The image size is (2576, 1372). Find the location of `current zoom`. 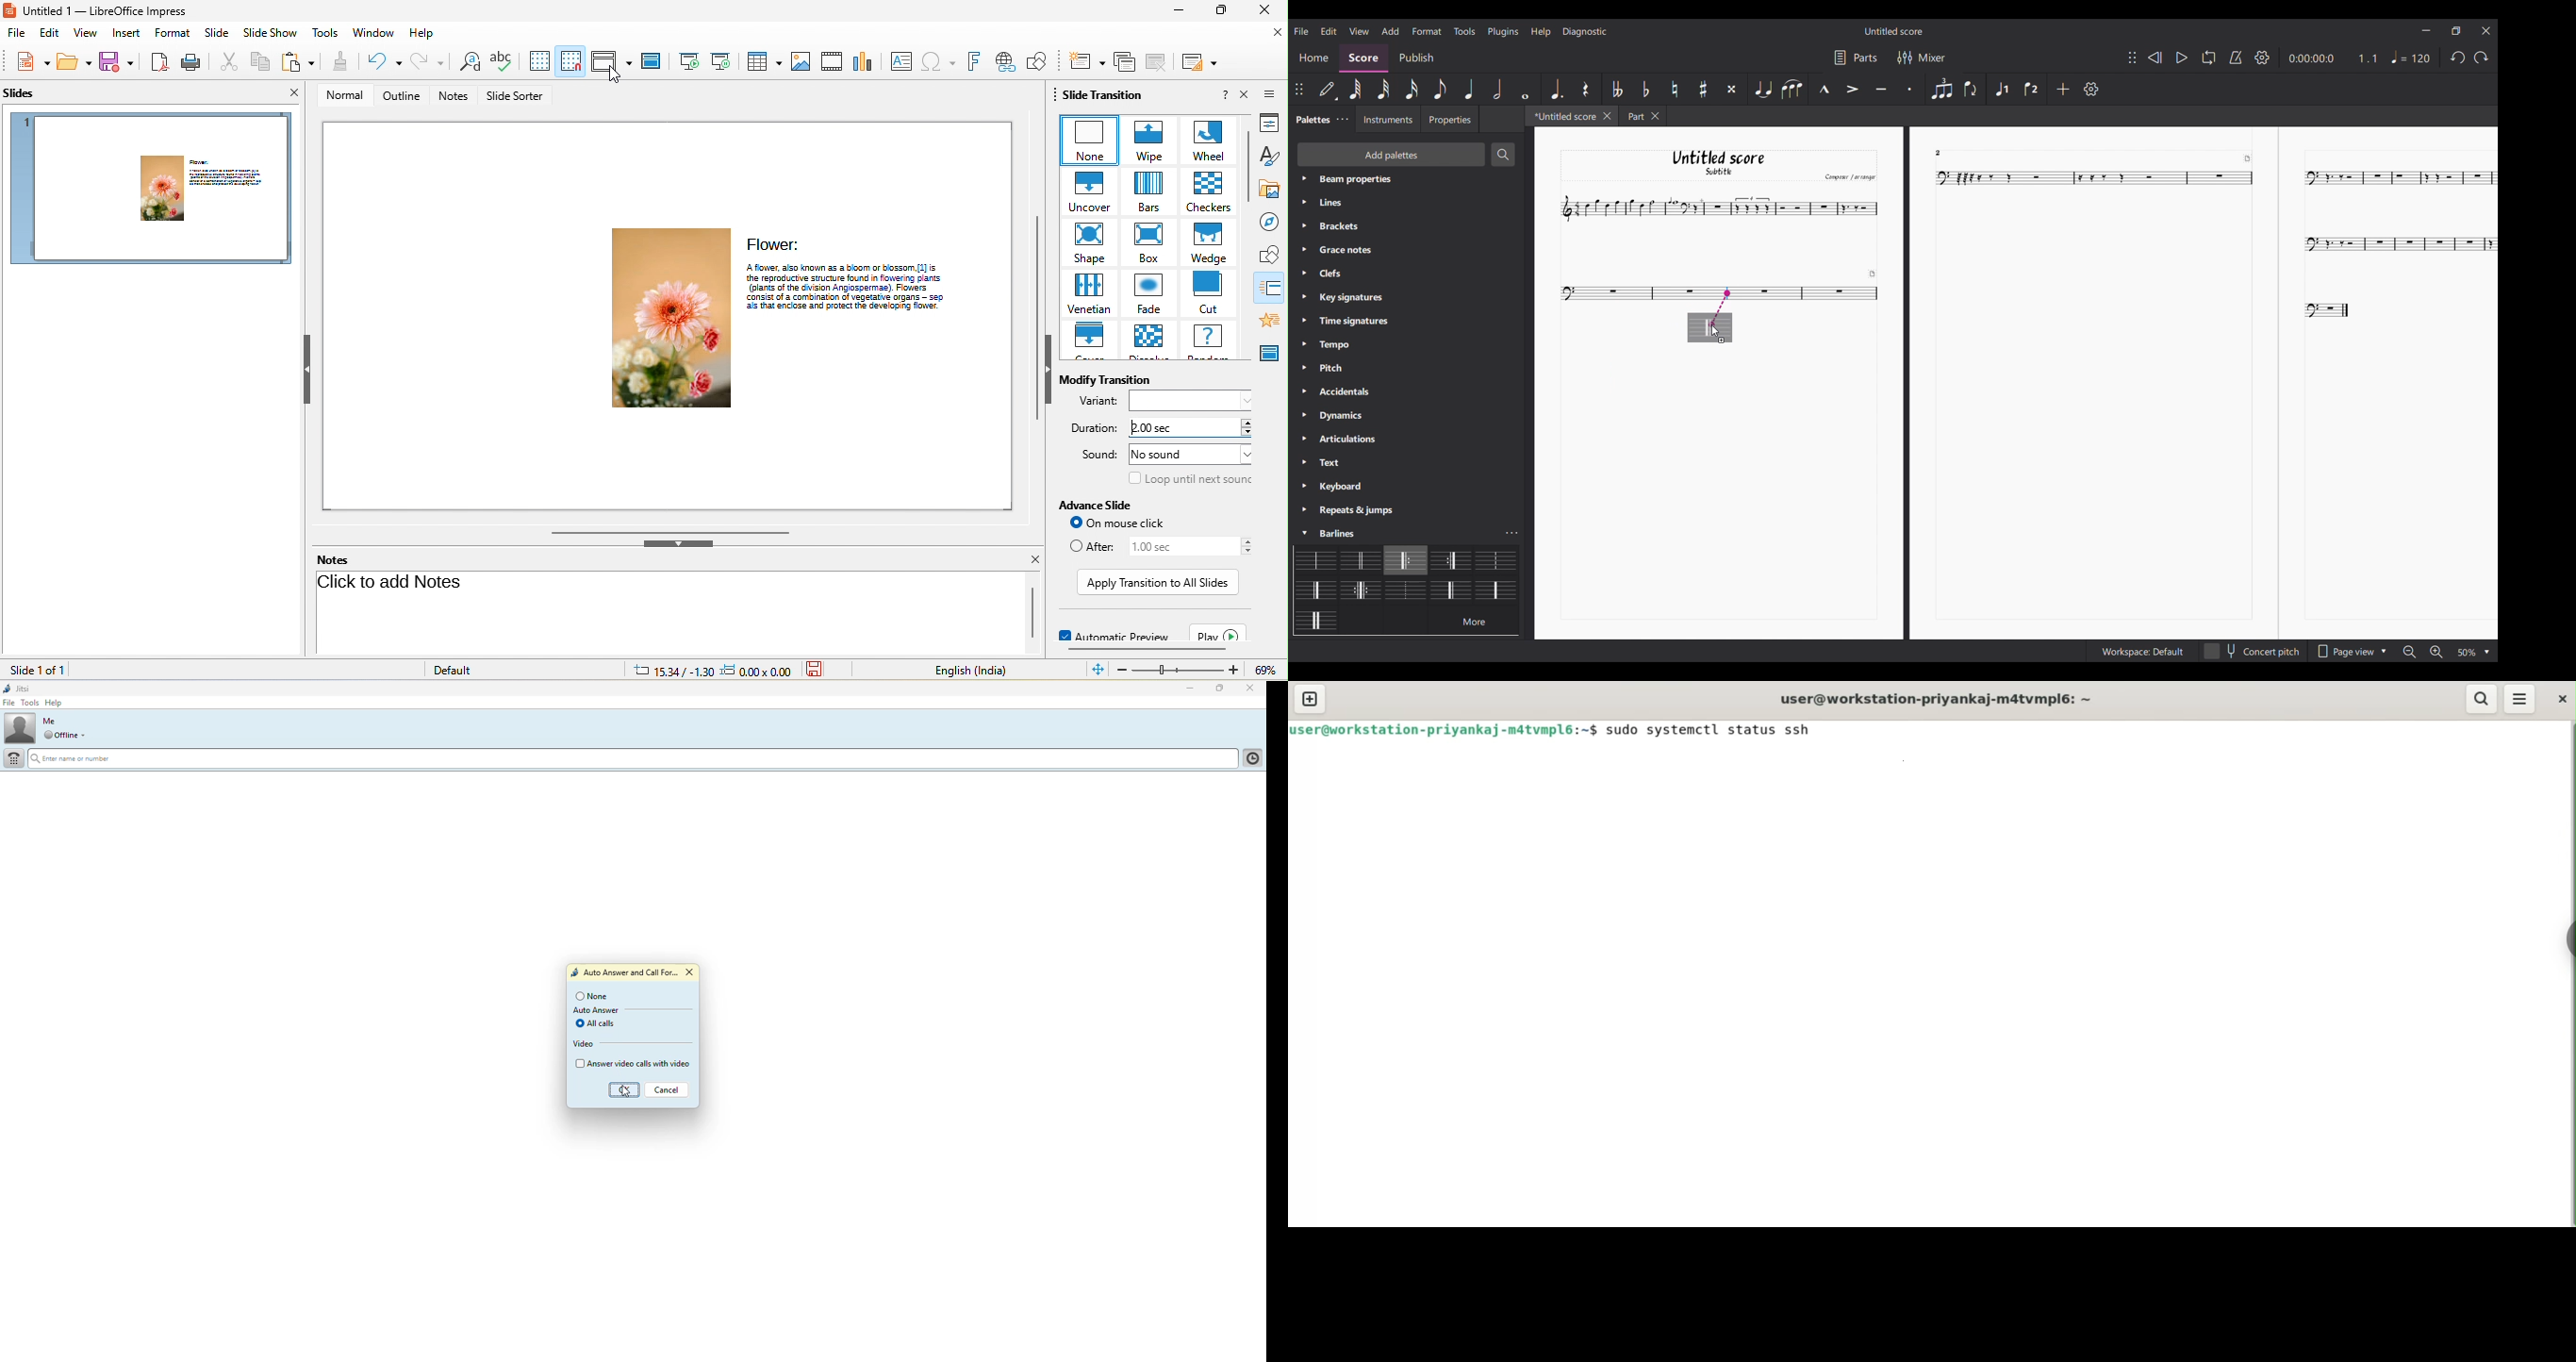

current zoom is located at coordinates (1270, 671).